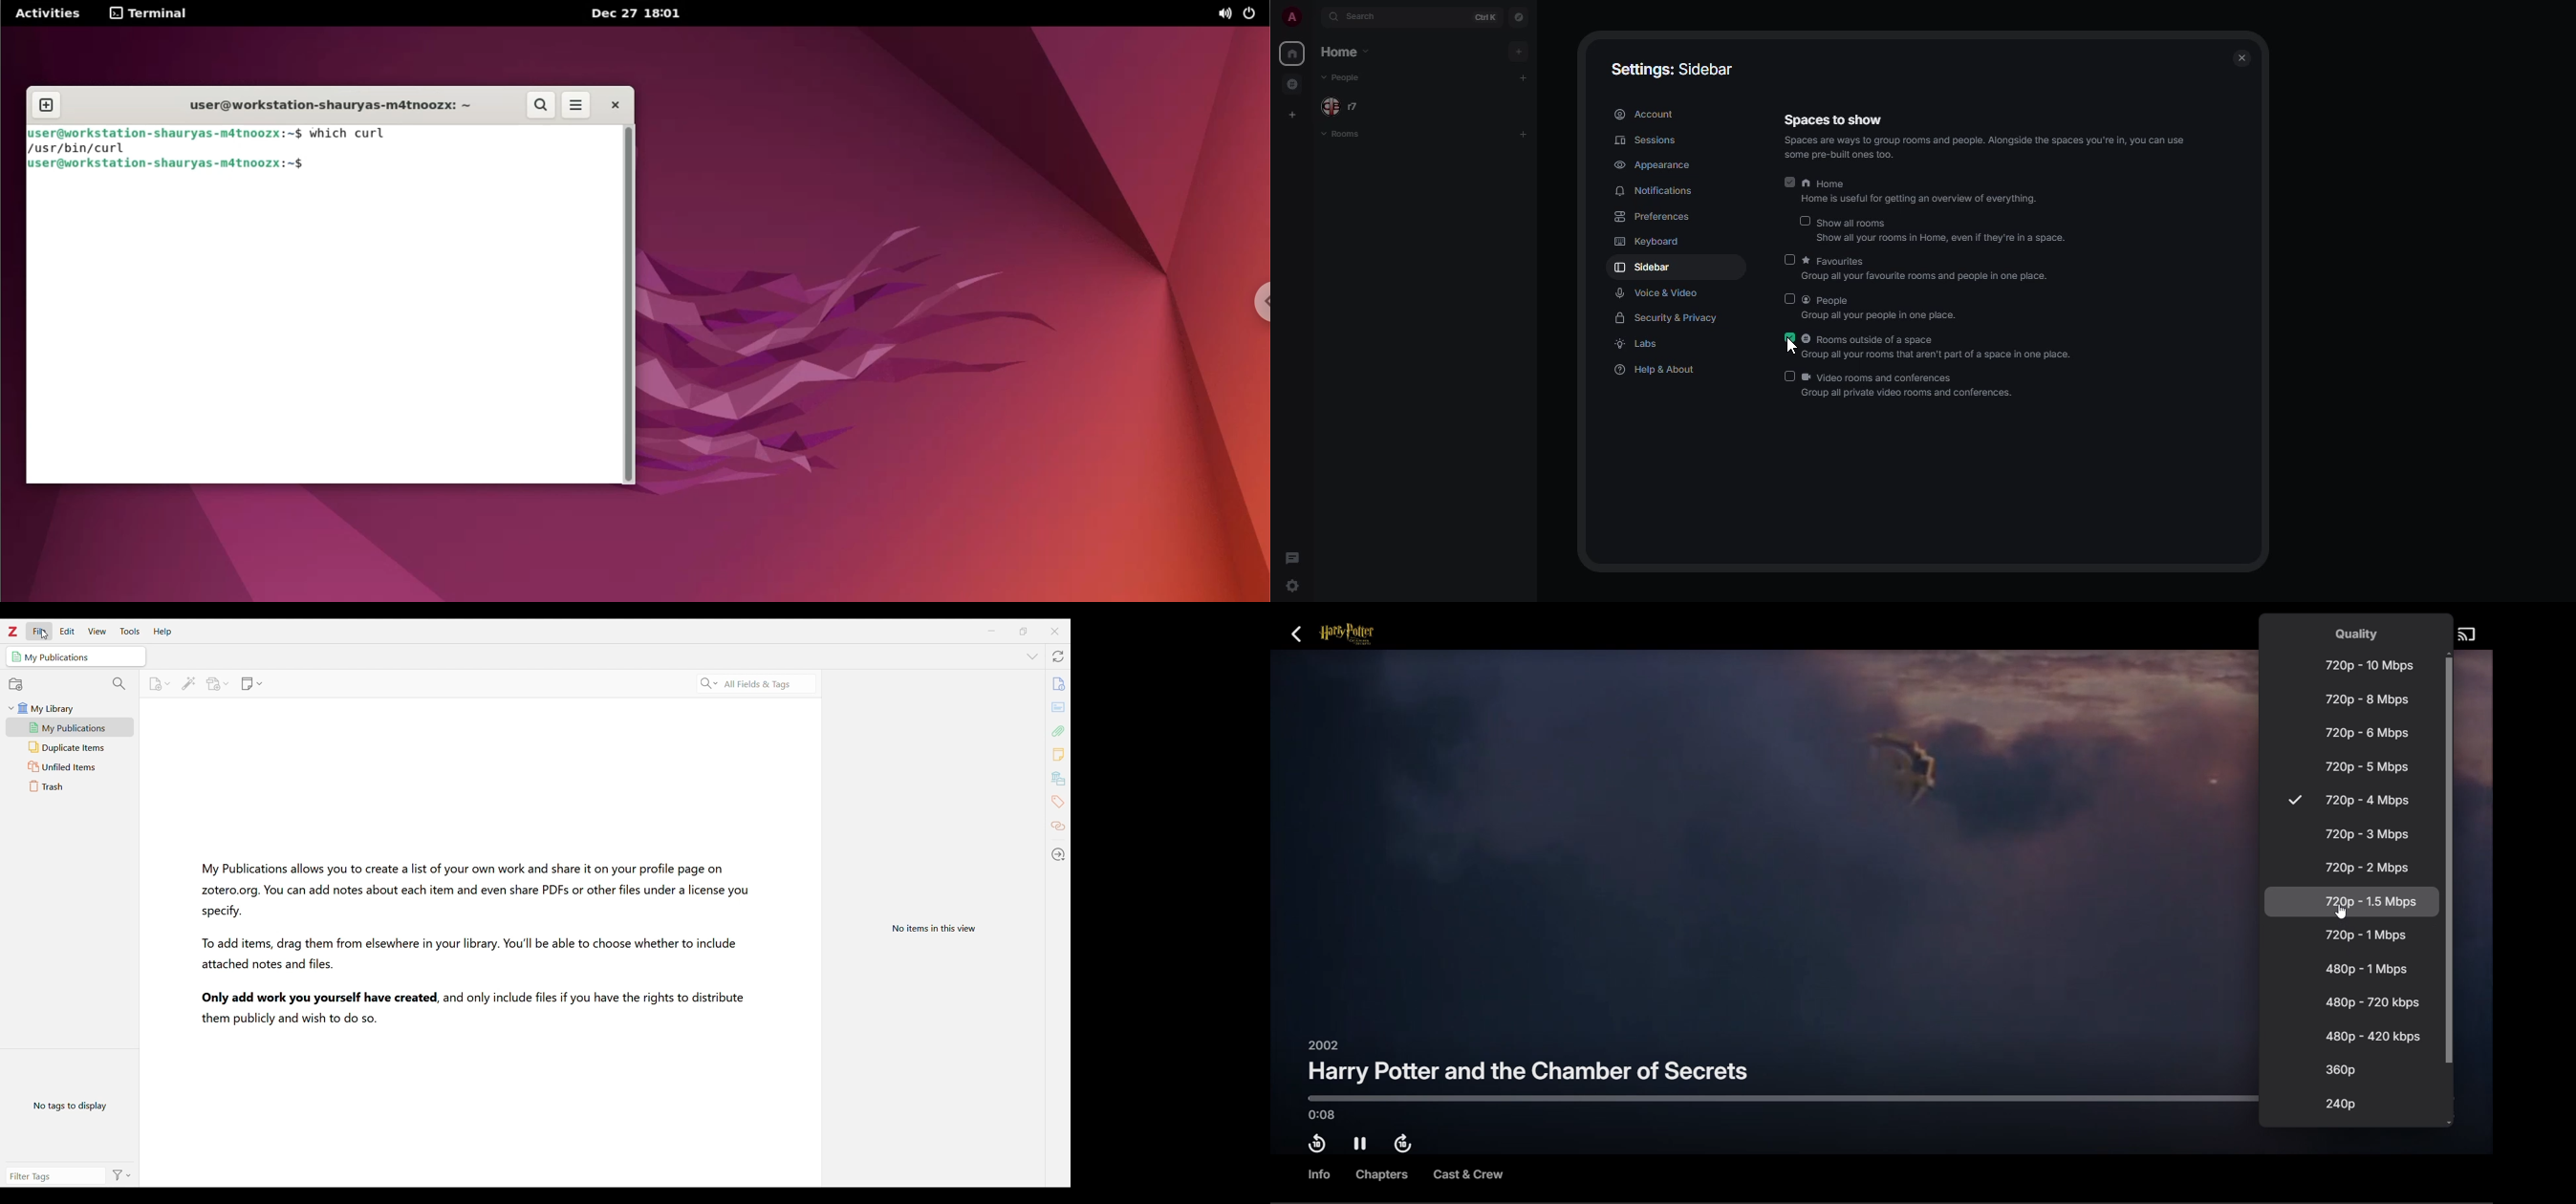  What do you see at coordinates (1346, 106) in the screenshot?
I see `people` at bounding box center [1346, 106].